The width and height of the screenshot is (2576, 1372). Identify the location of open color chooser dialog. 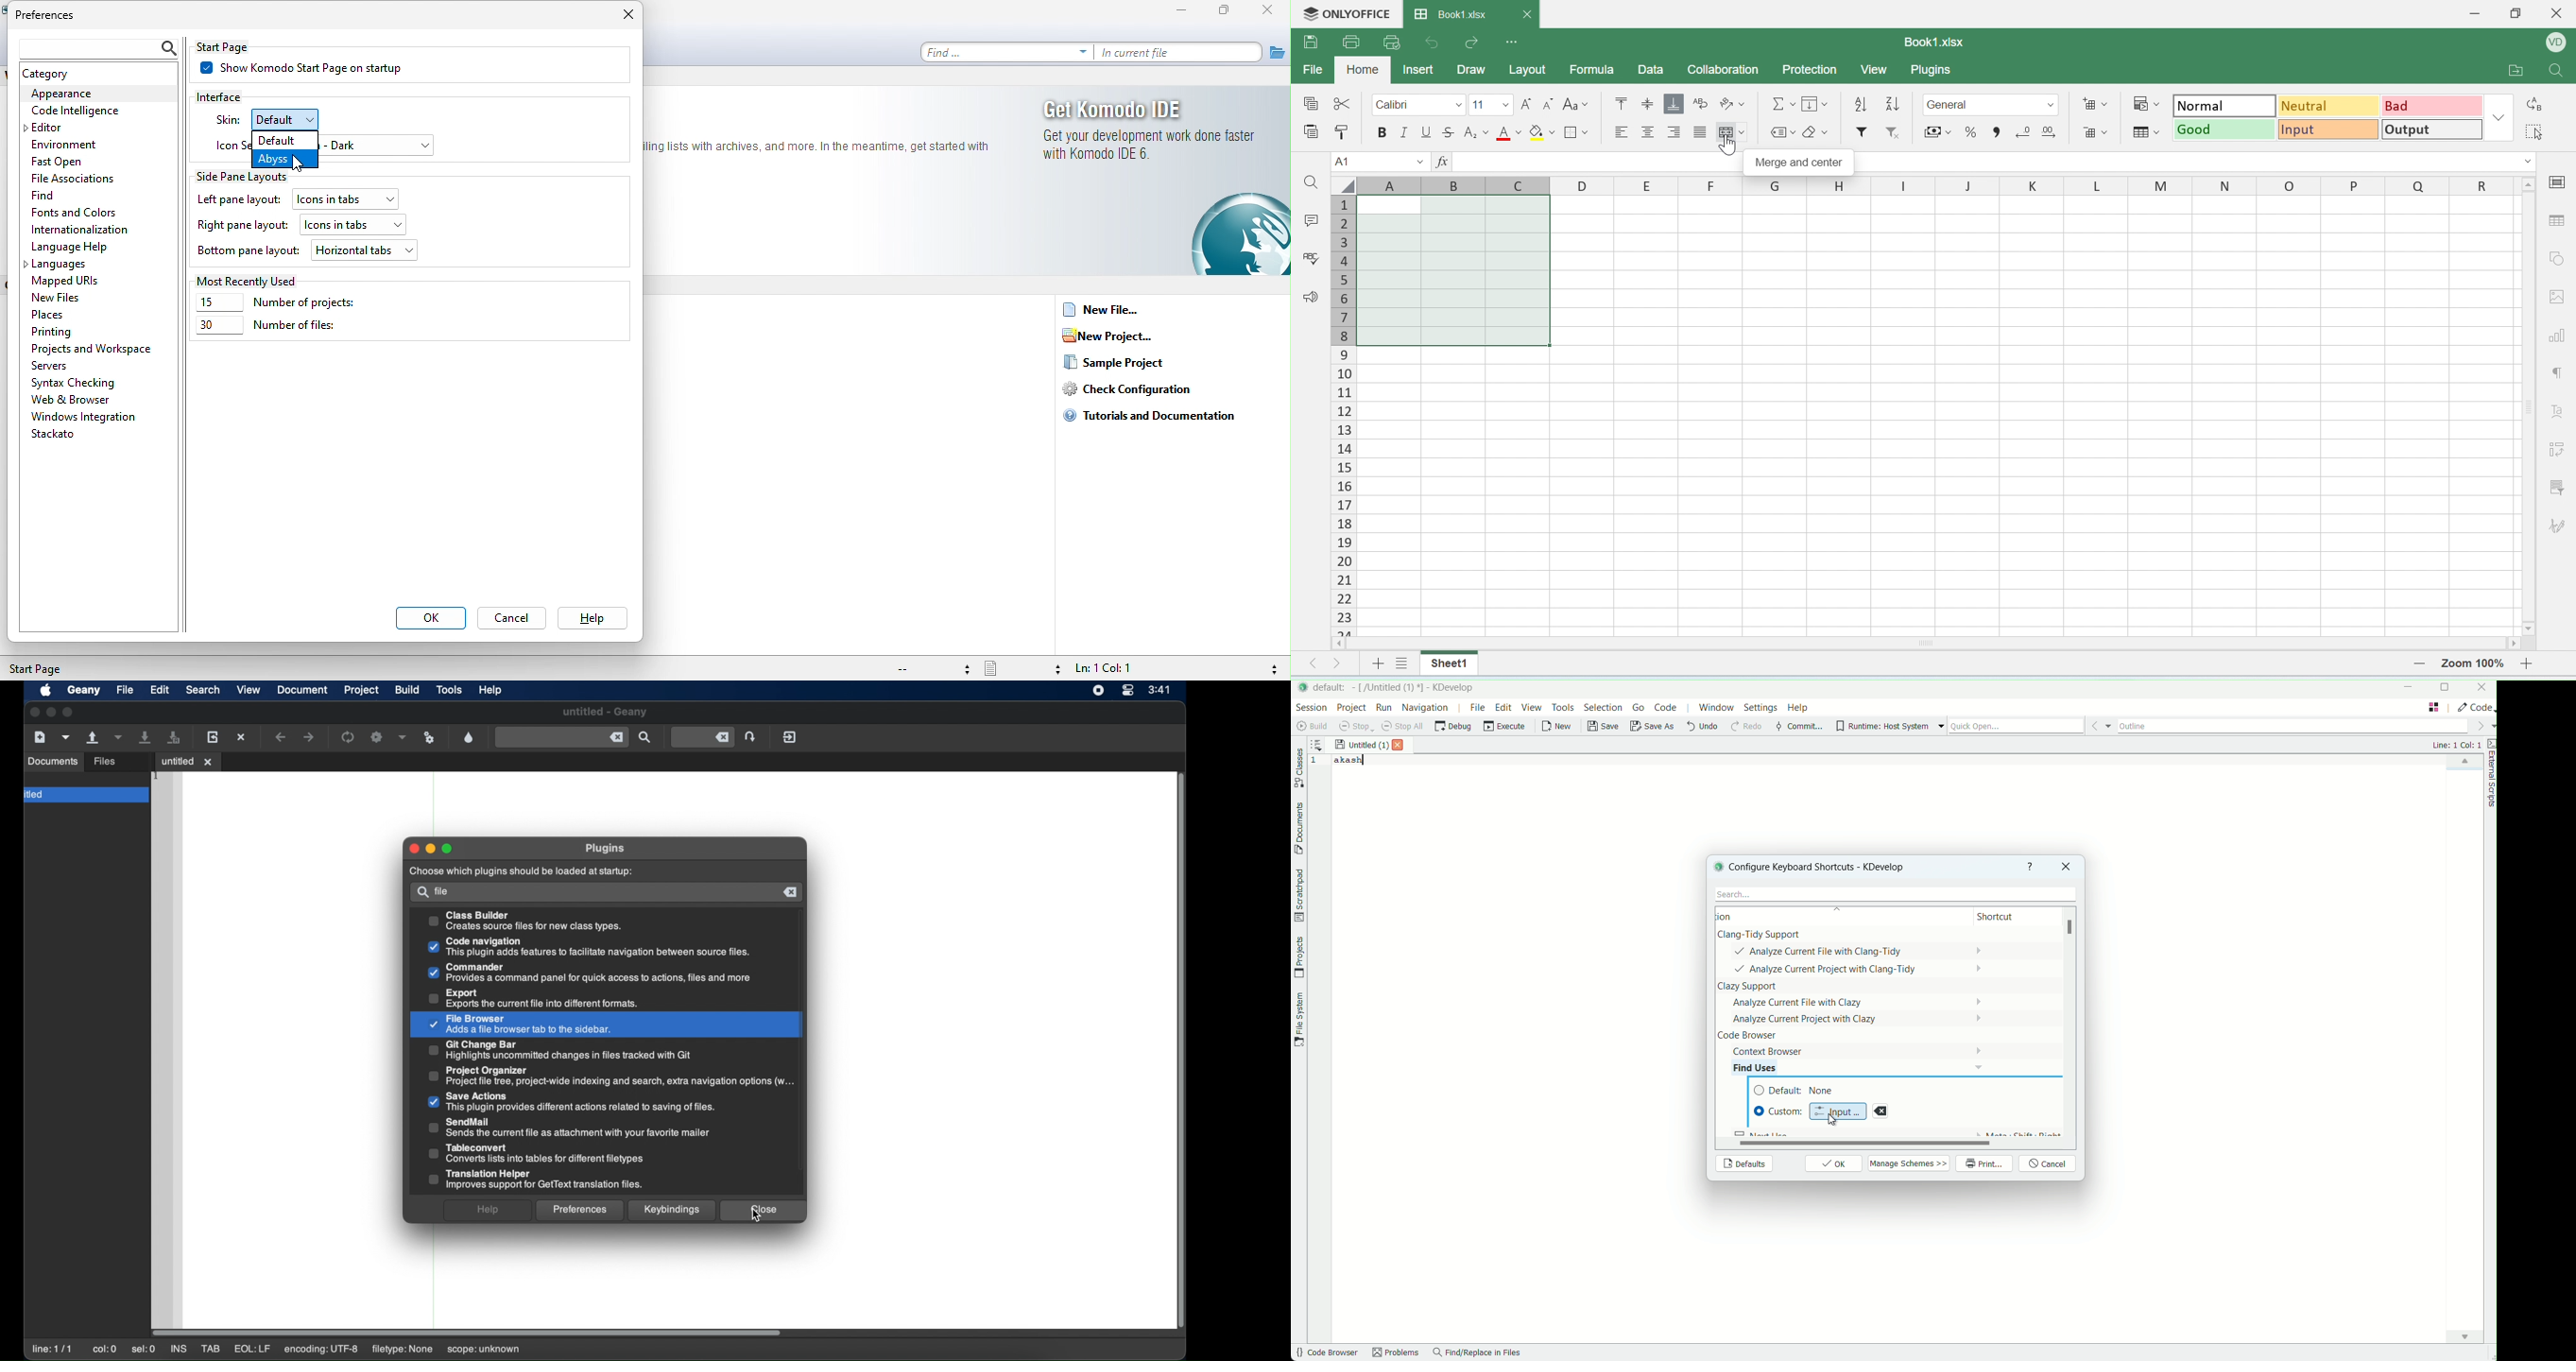
(469, 738).